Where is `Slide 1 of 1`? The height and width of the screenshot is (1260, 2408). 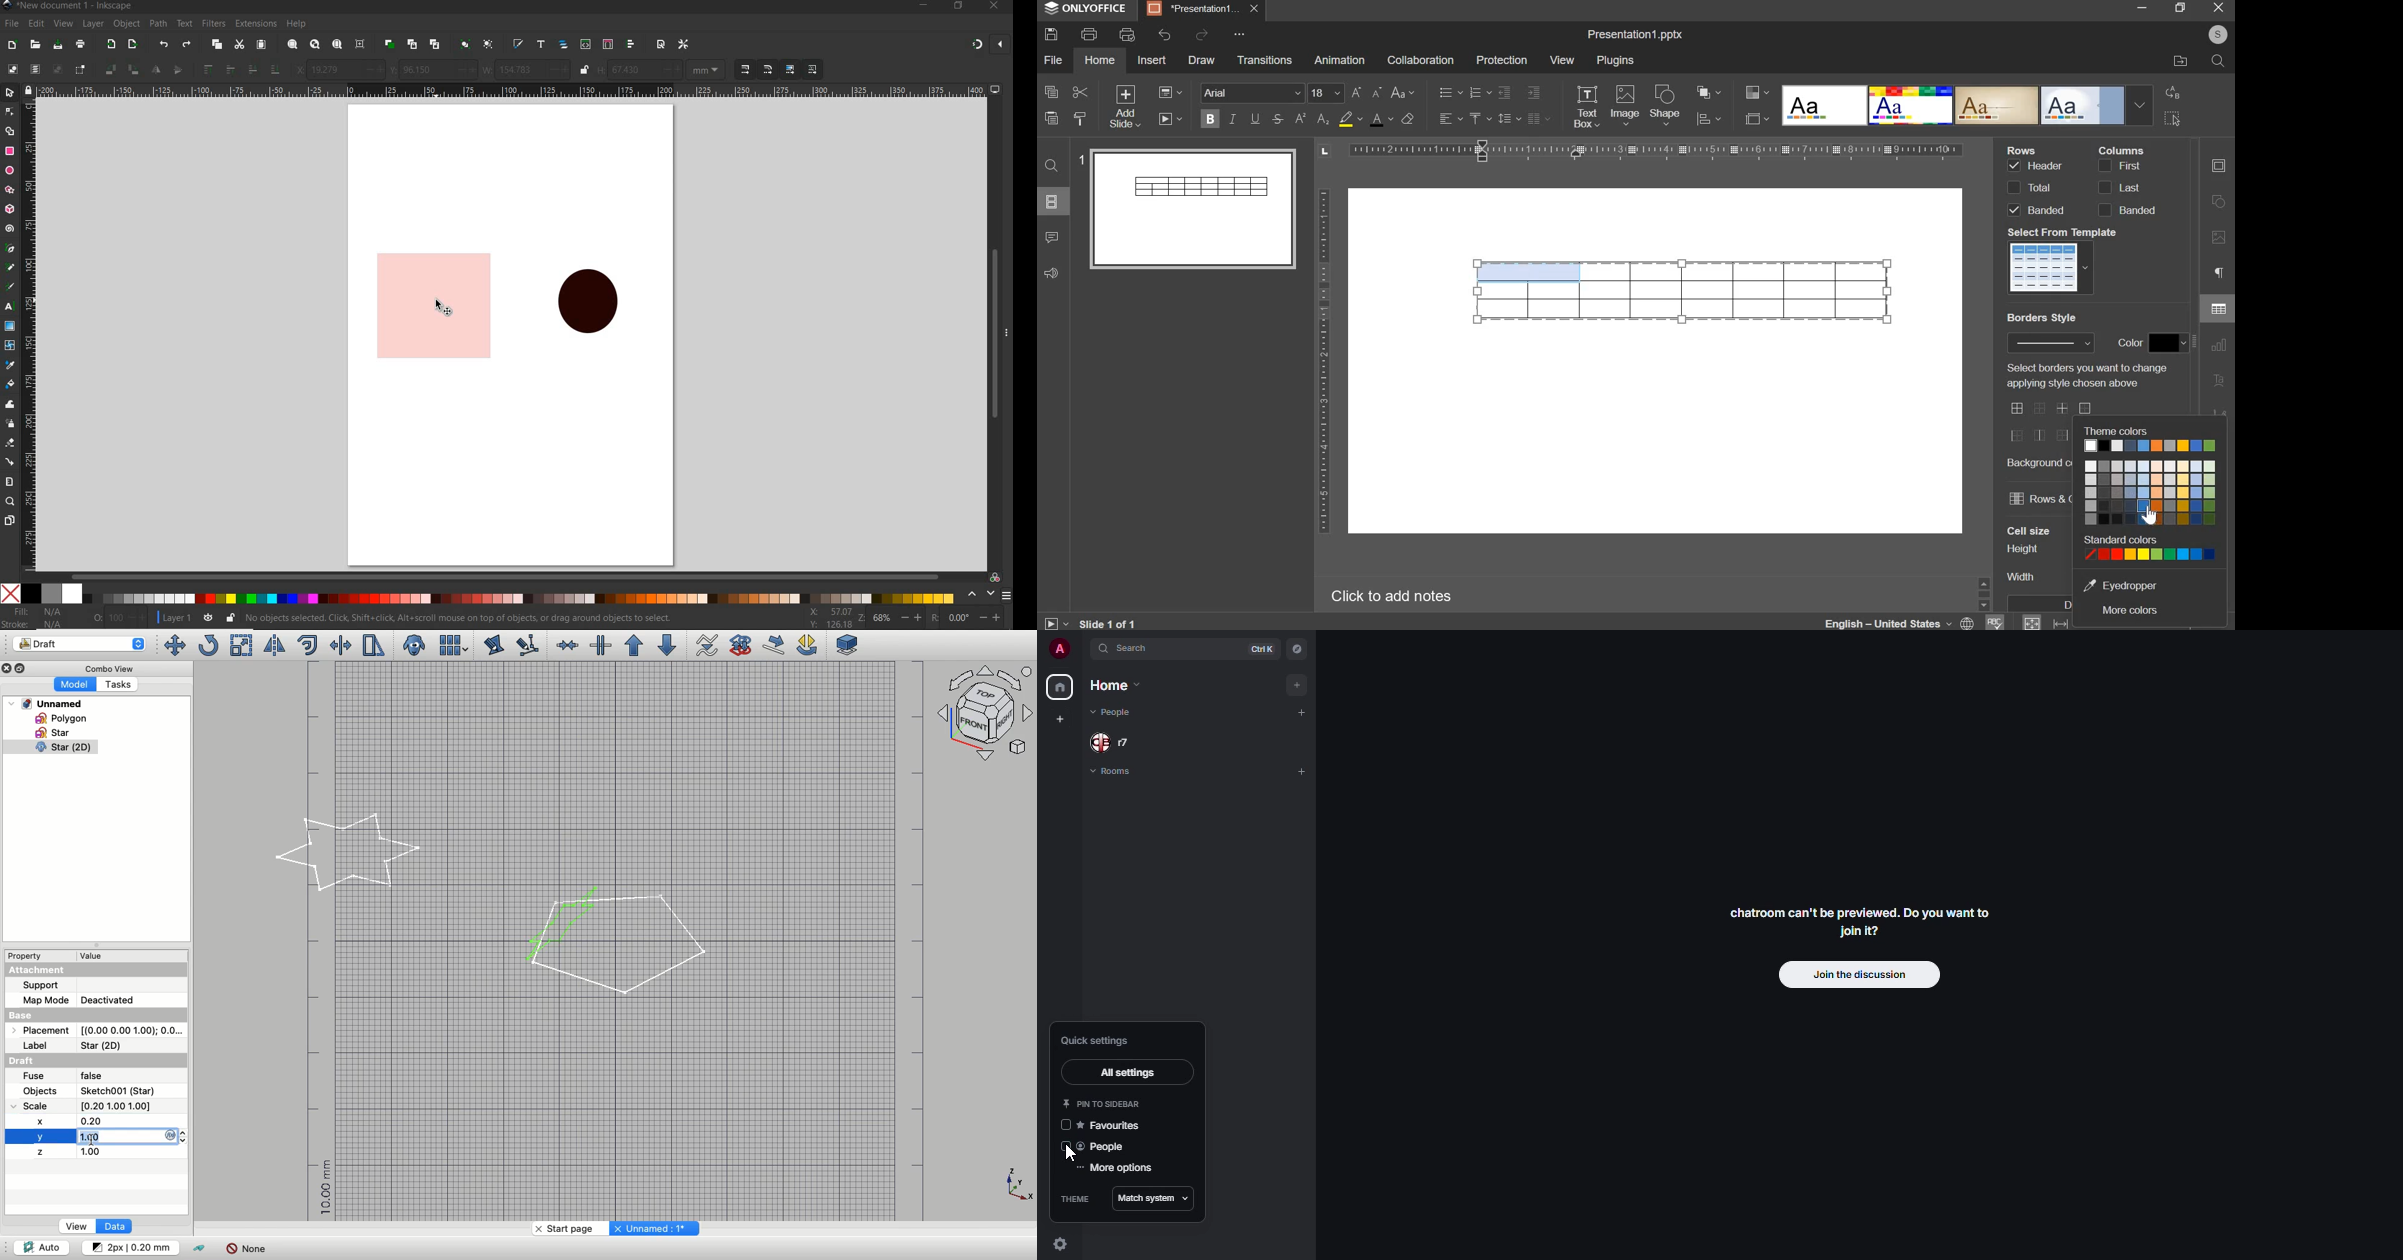 Slide 1 of 1 is located at coordinates (1089, 623).